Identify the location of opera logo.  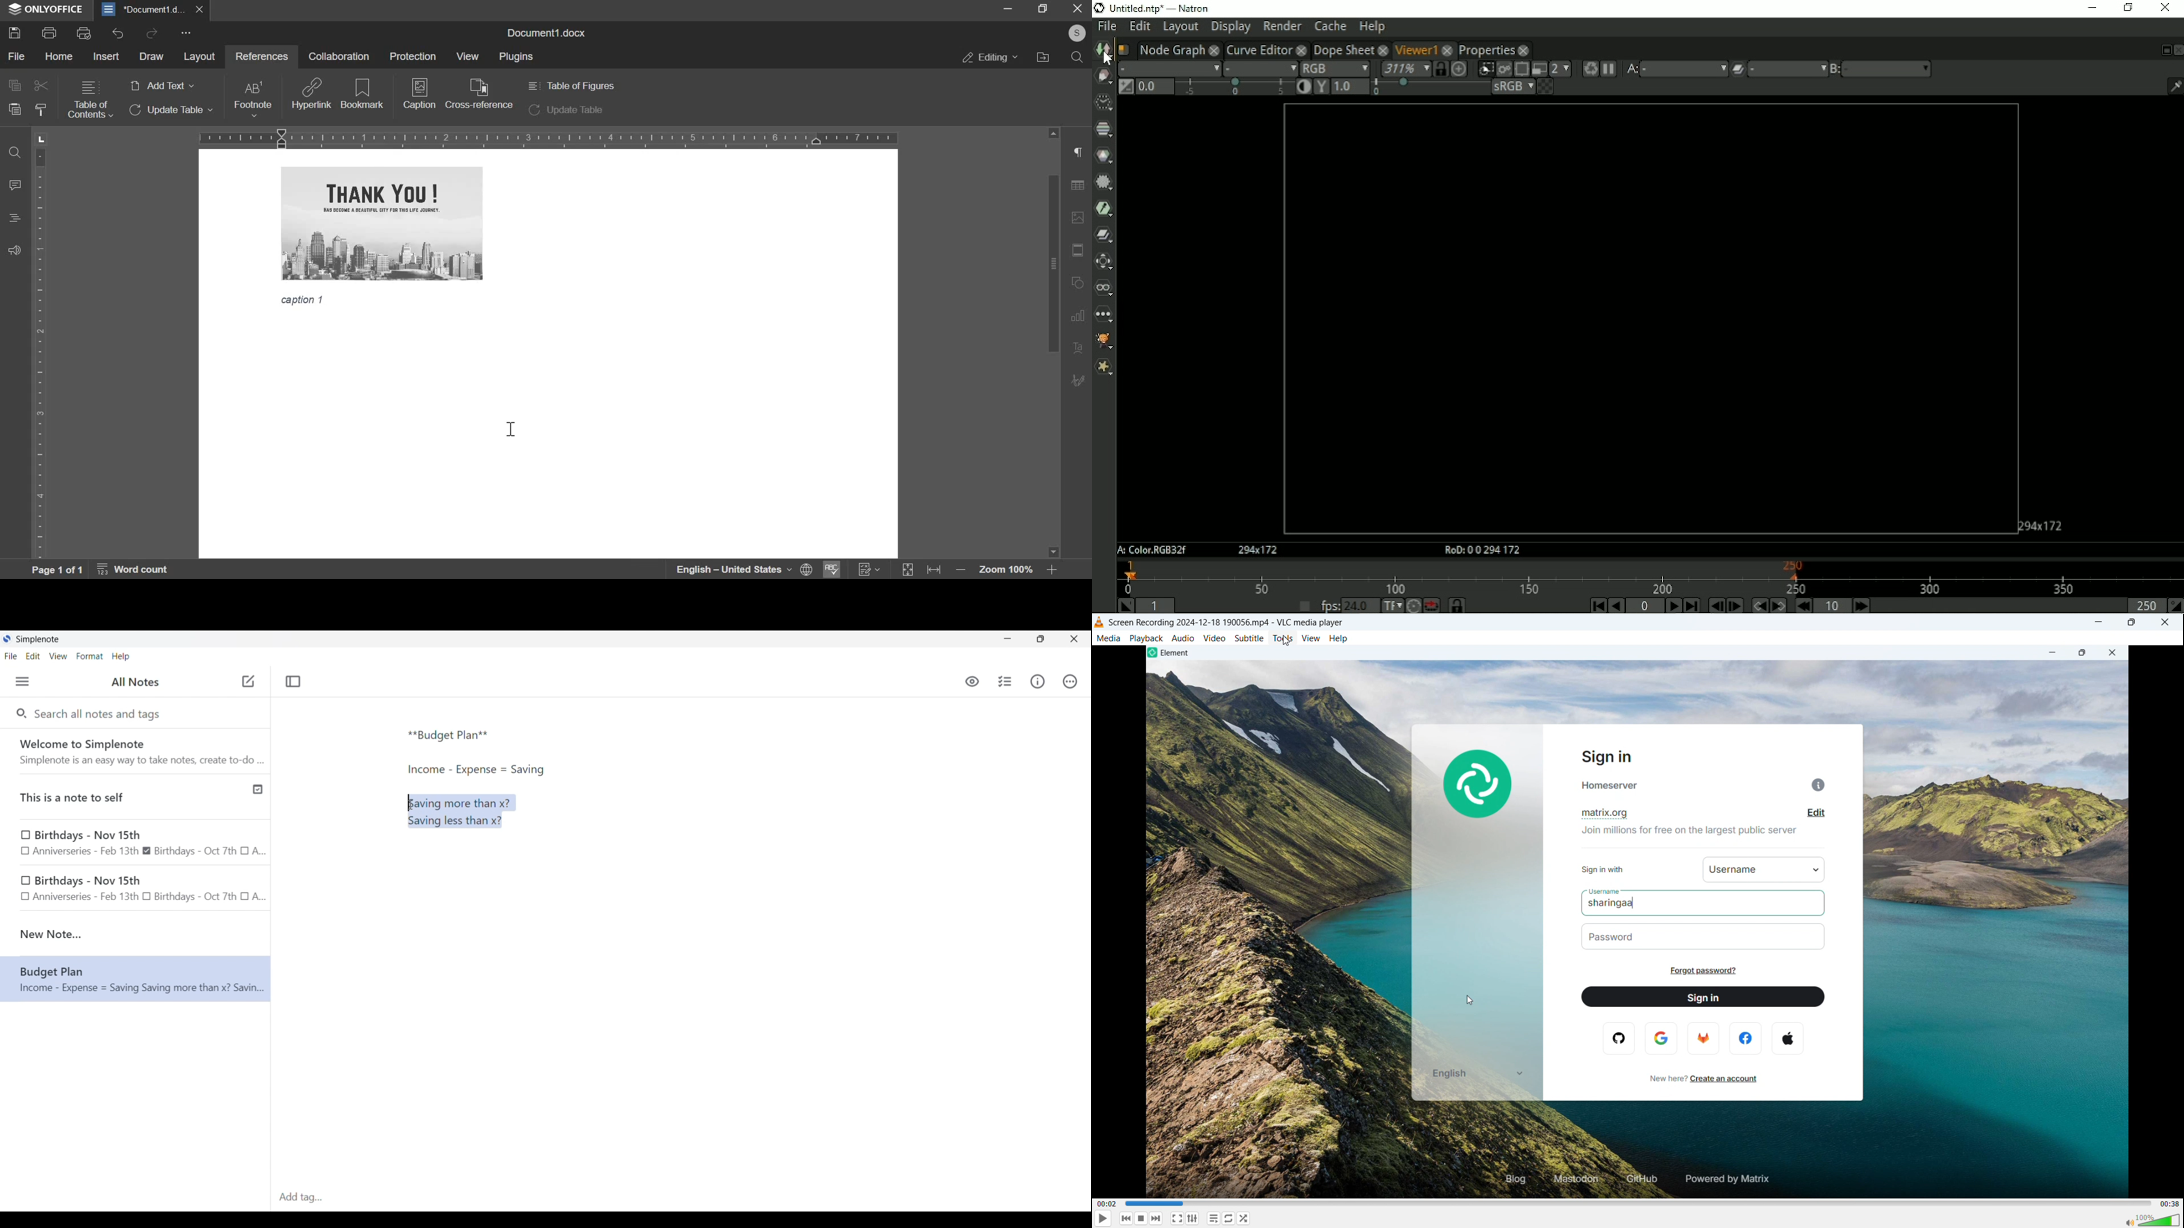
(1620, 1038).